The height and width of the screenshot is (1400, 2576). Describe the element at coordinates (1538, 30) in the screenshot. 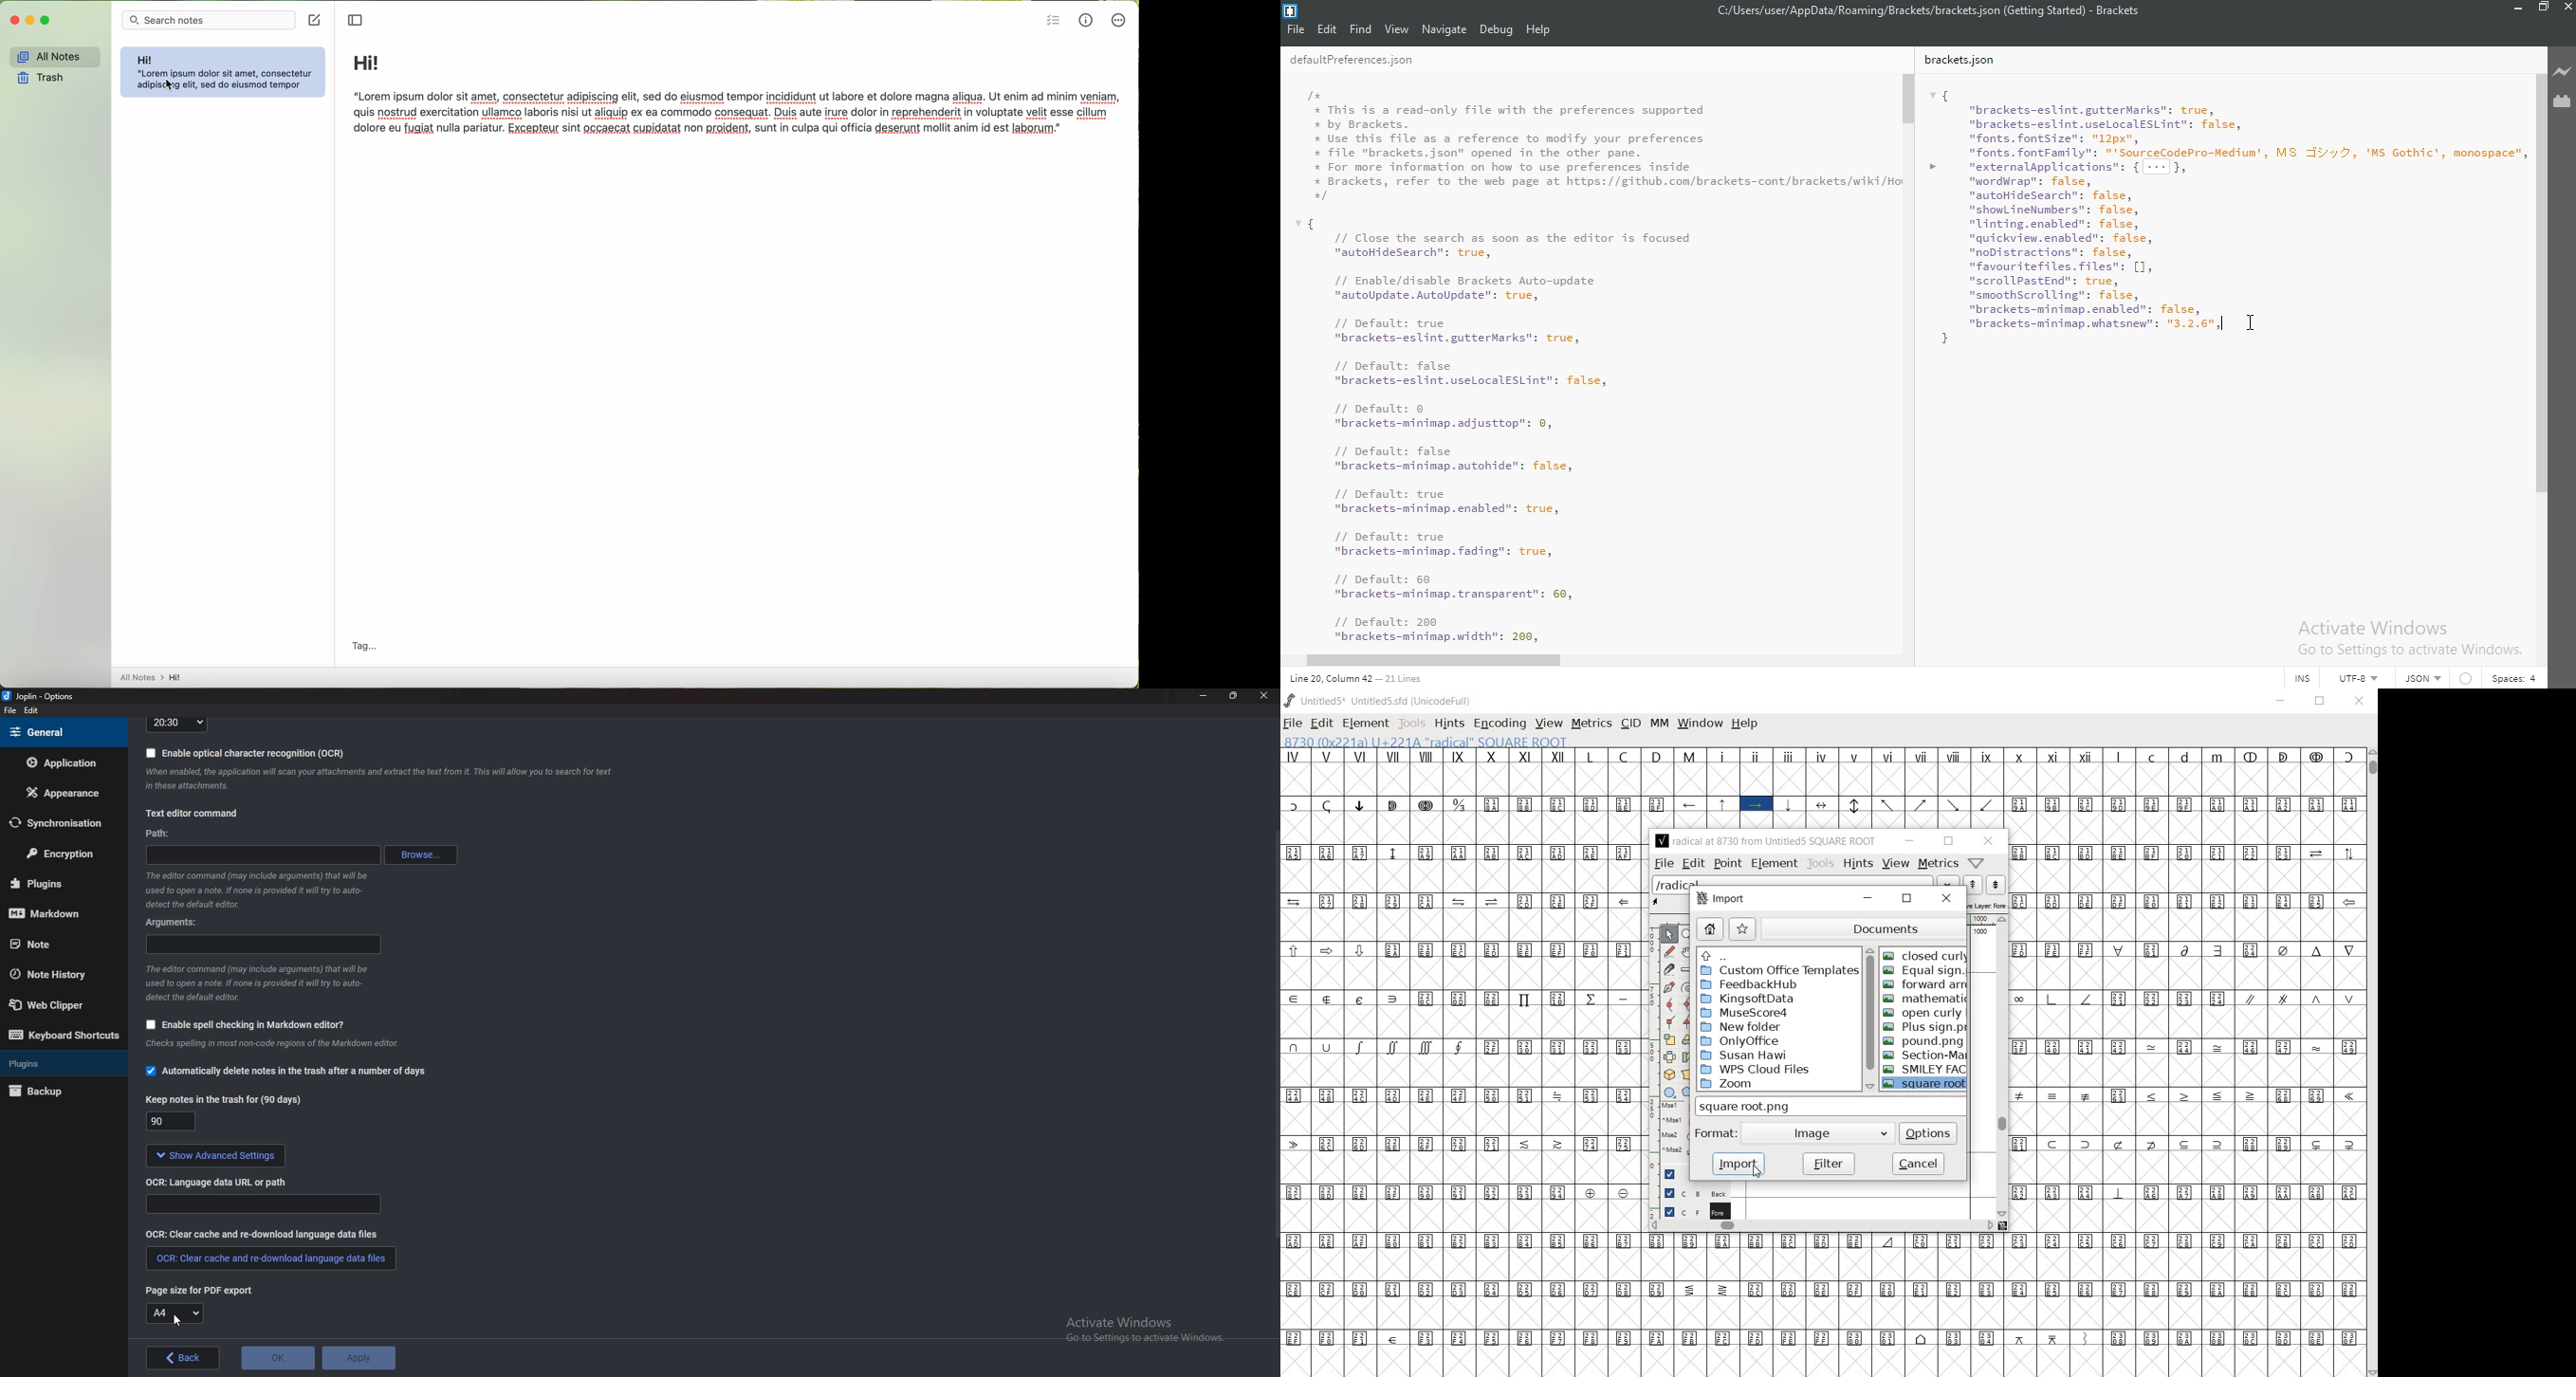

I see `help` at that location.